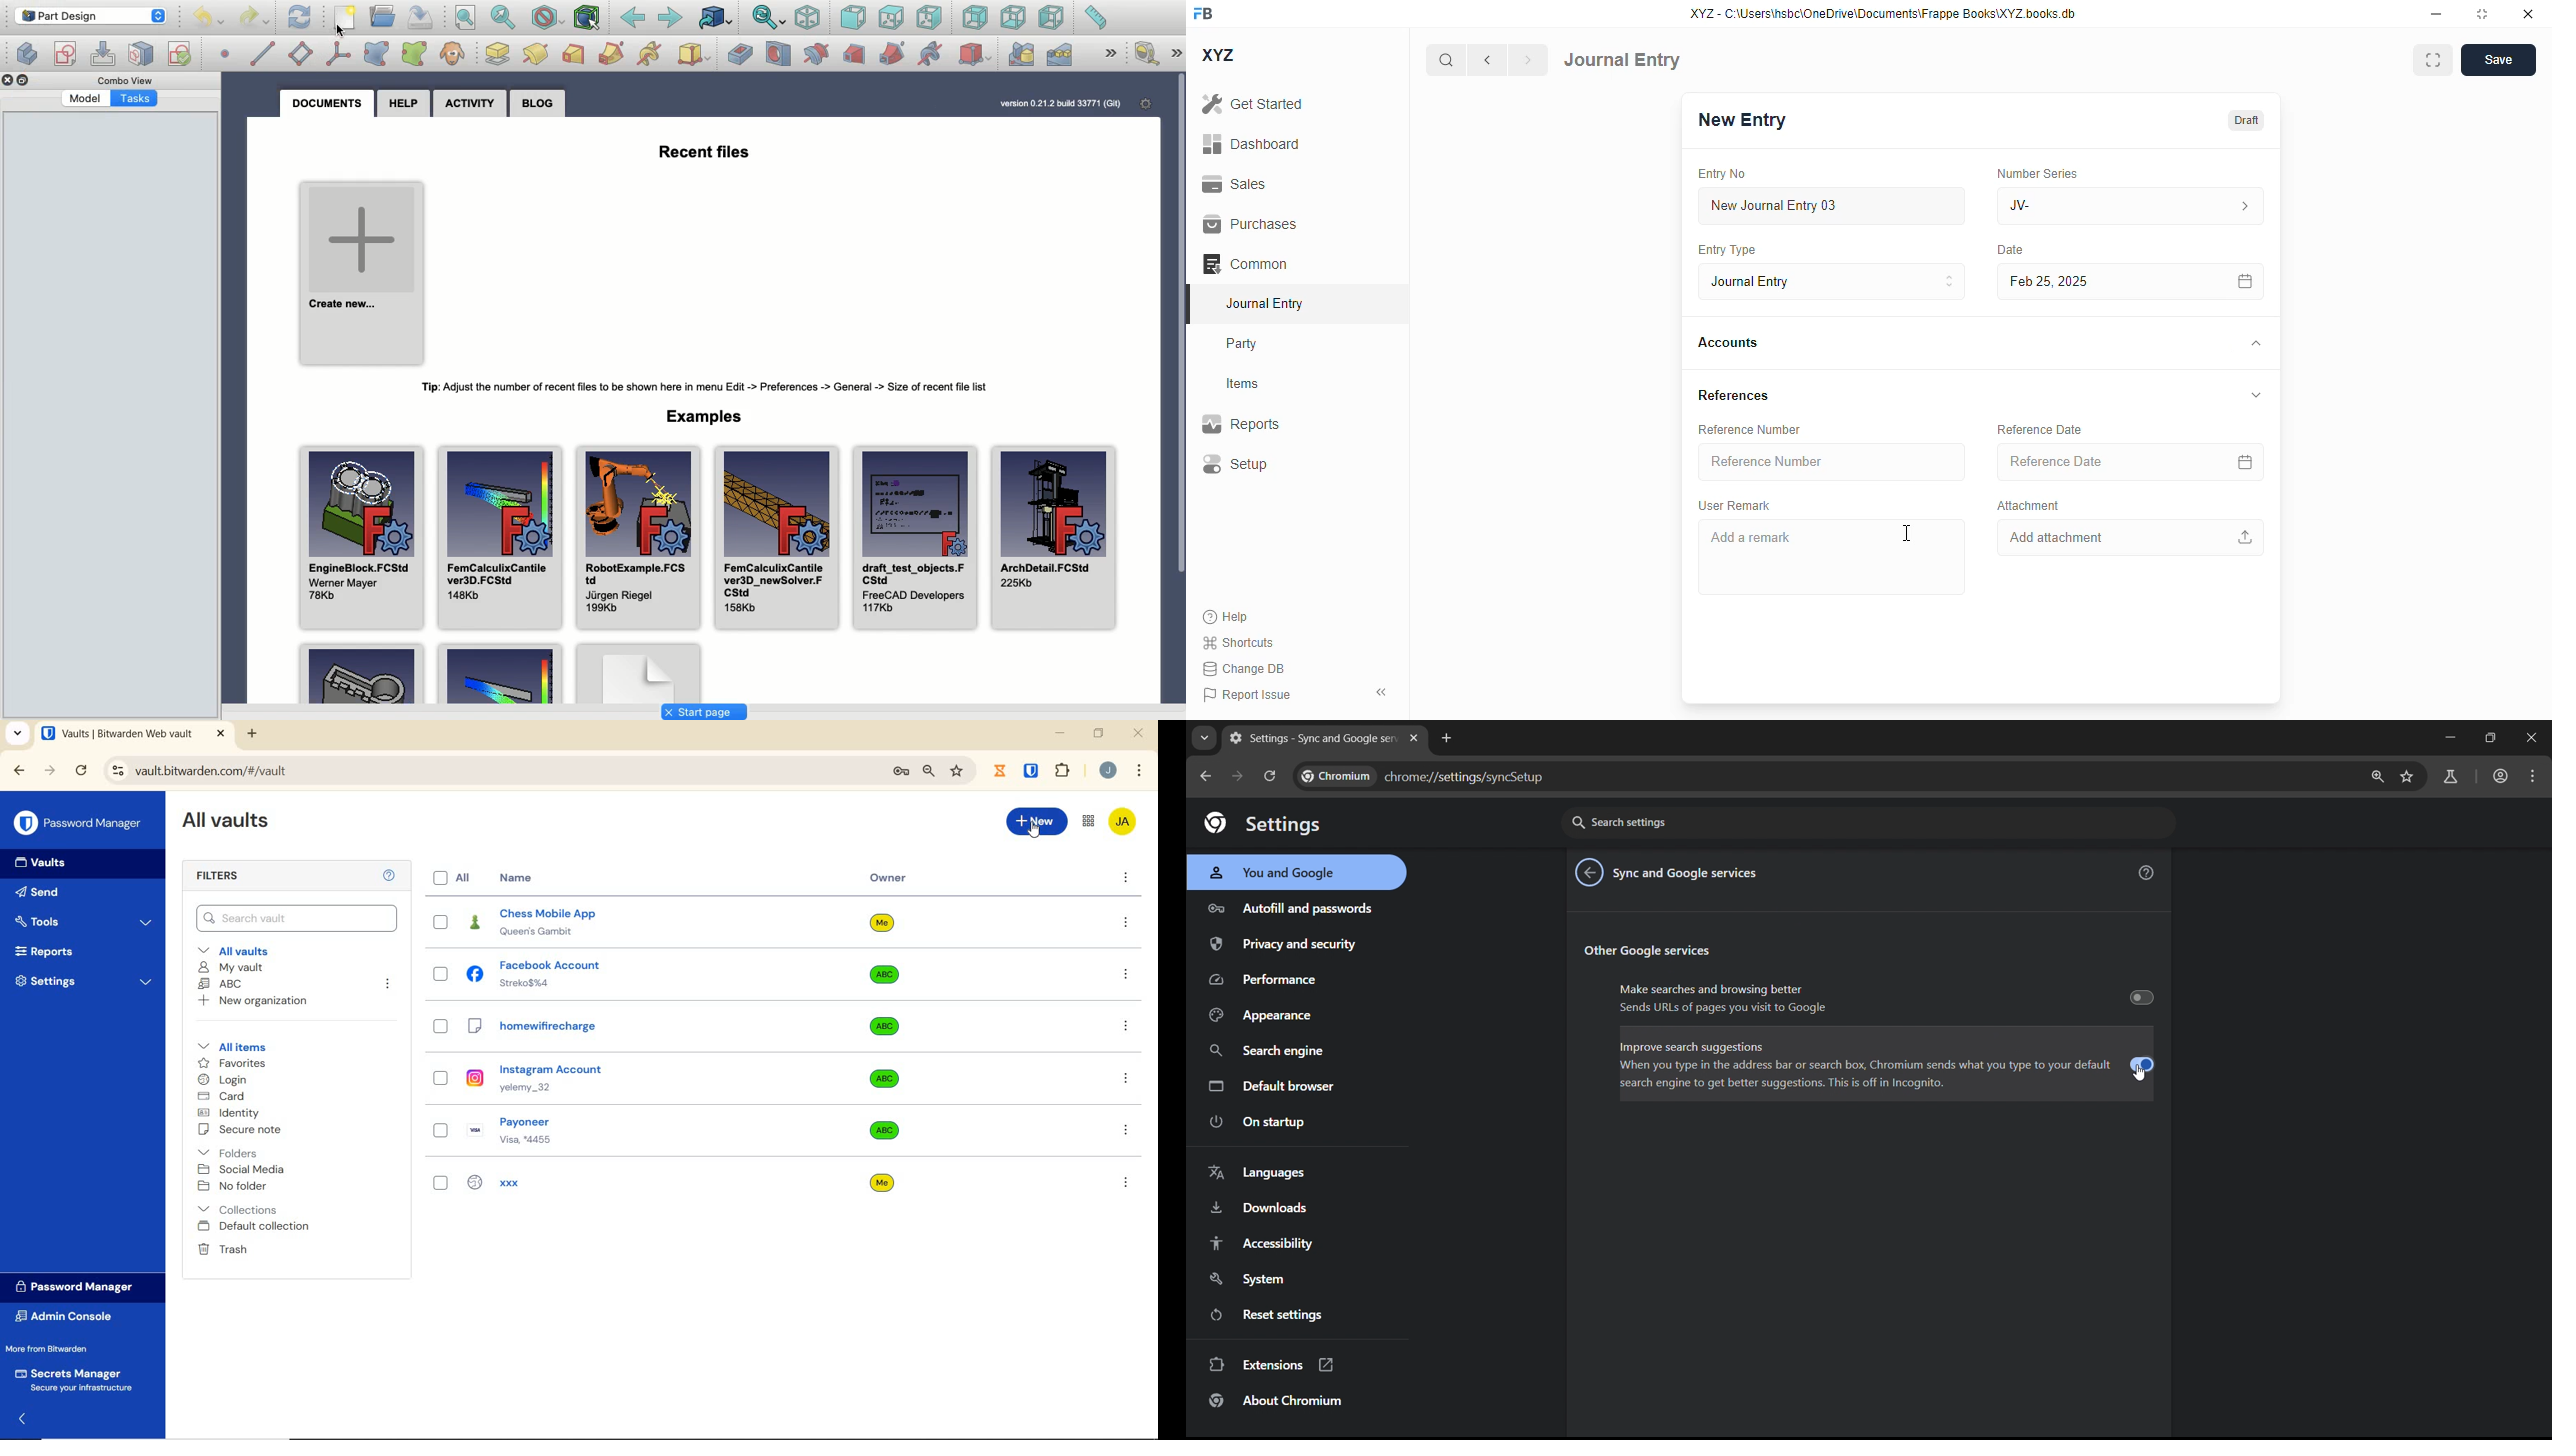 The height and width of the screenshot is (1456, 2576). What do you see at coordinates (1252, 103) in the screenshot?
I see `get started` at bounding box center [1252, 103].